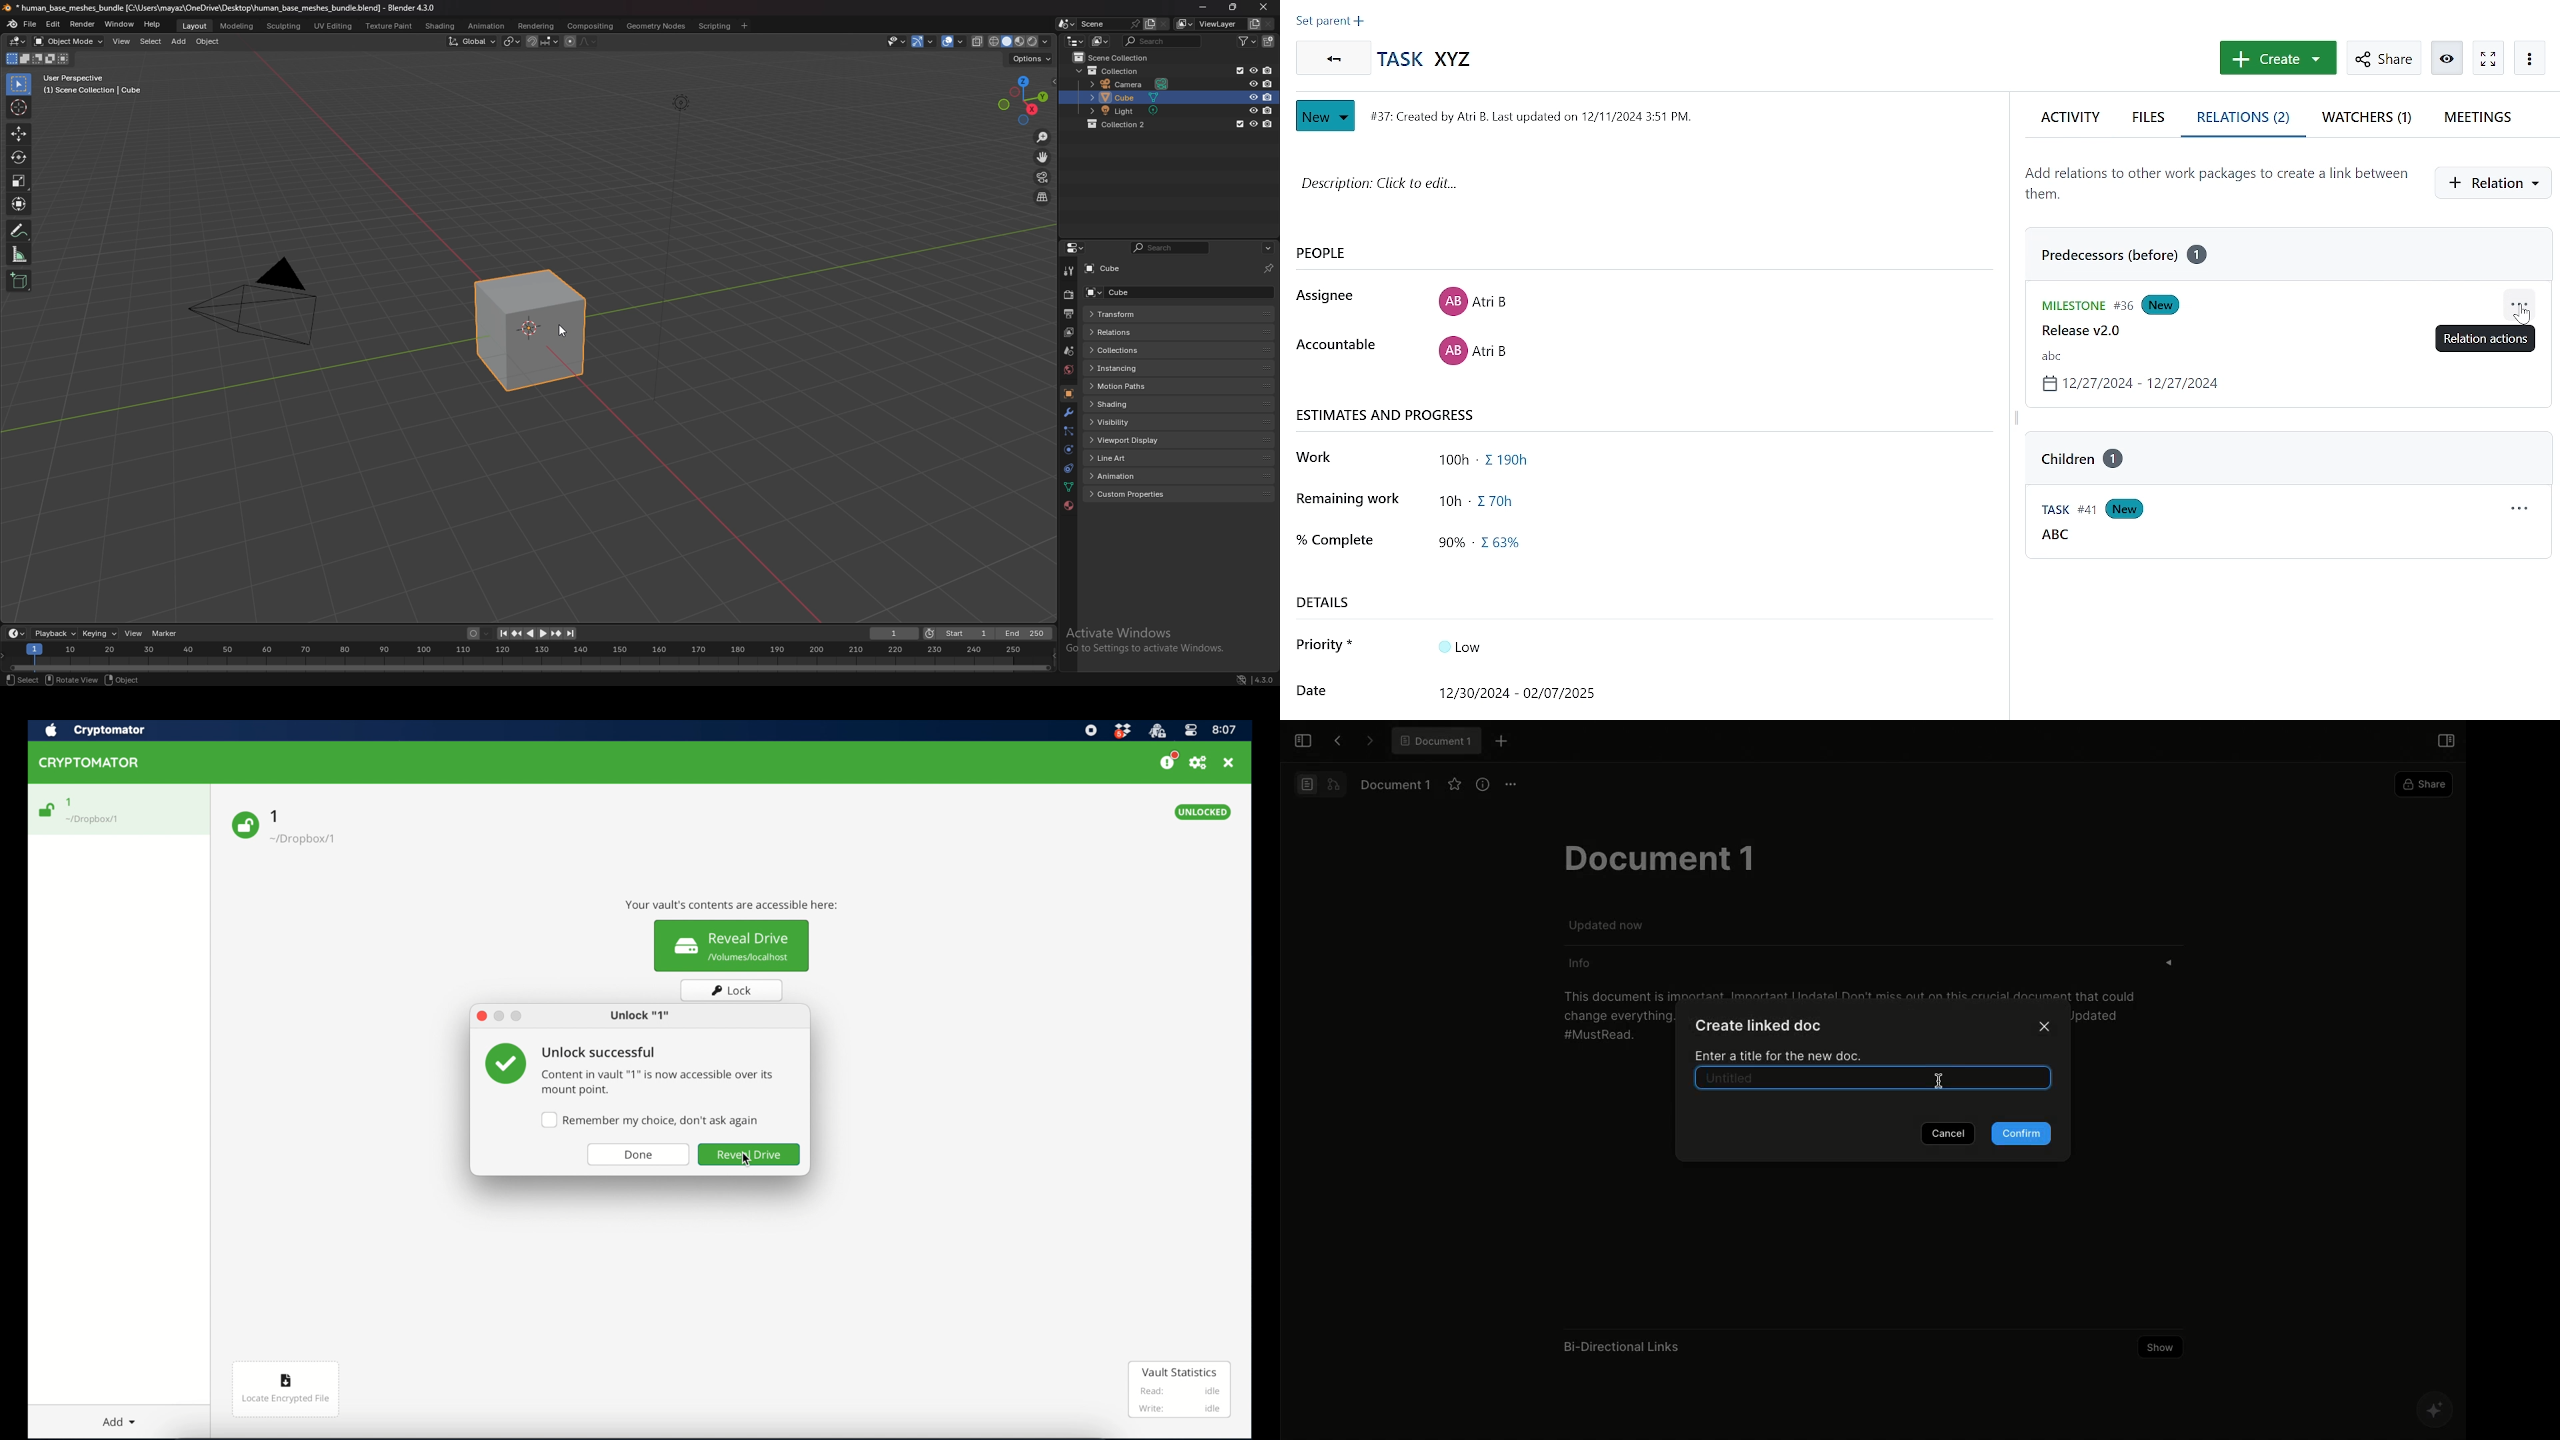 The image size is (2576, 1456). Describe the element at coordinates (1486, 499) in the screenshot. I see `remaining work` at that location.